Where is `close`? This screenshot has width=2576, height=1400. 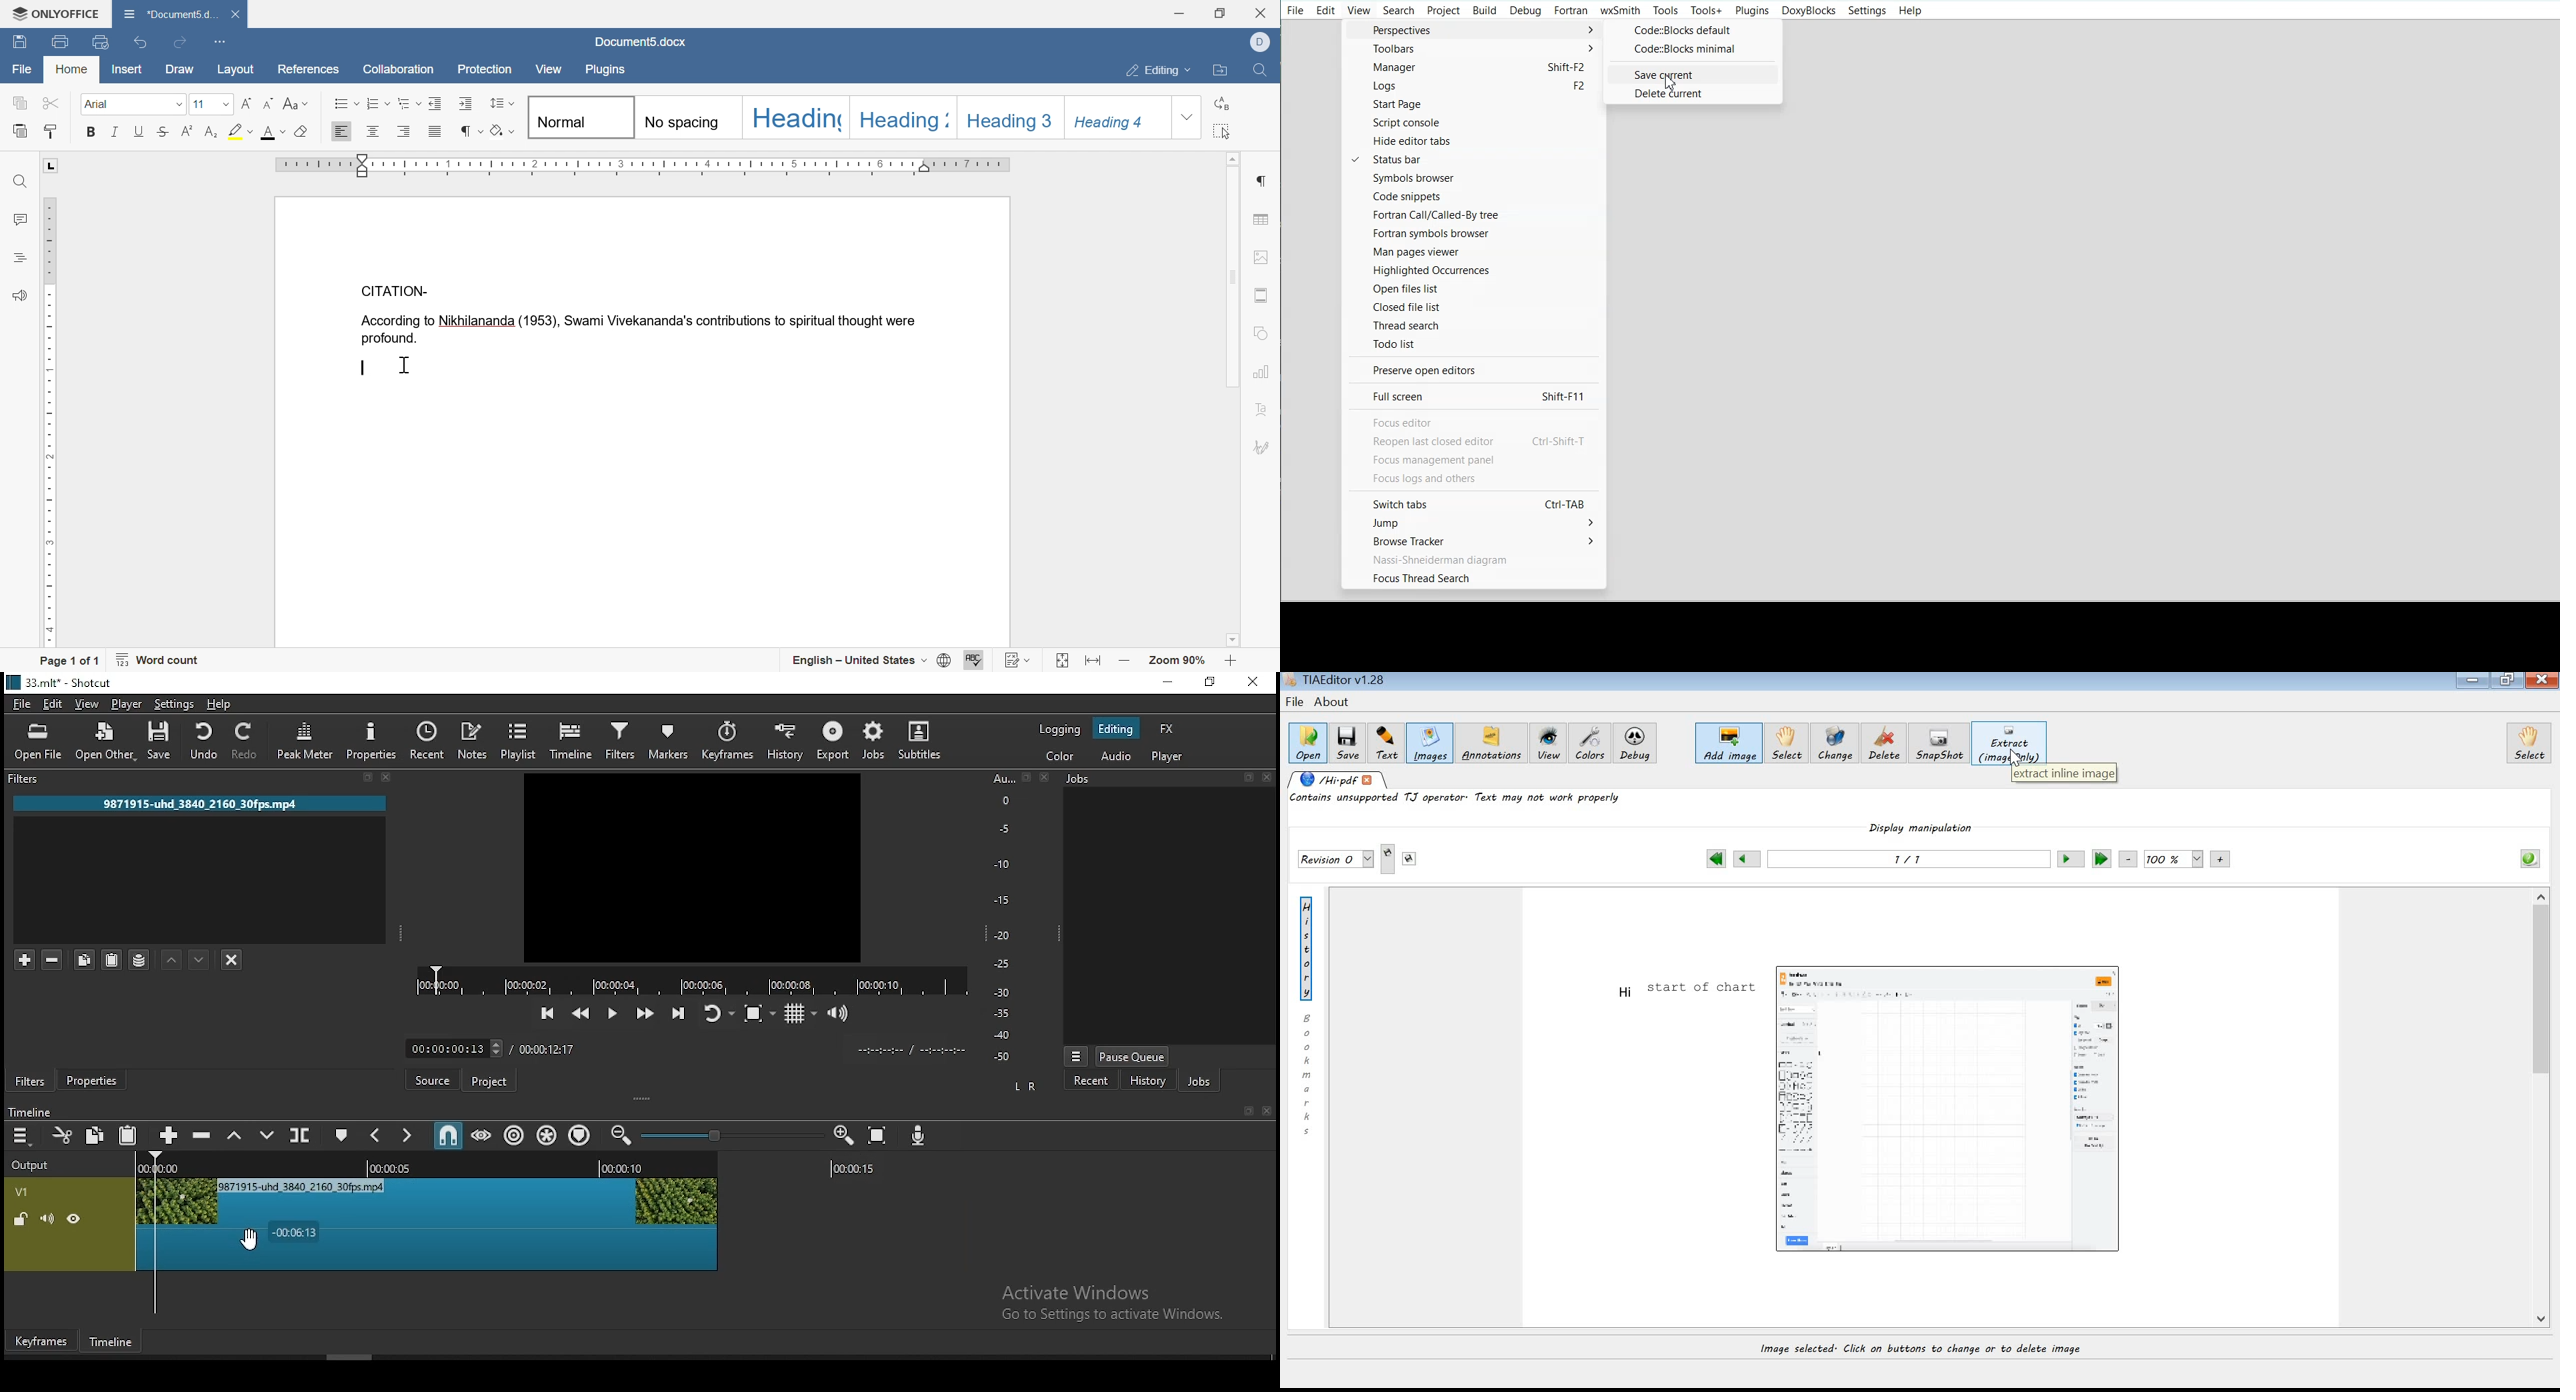 close is located at coordinates (1267, 777).